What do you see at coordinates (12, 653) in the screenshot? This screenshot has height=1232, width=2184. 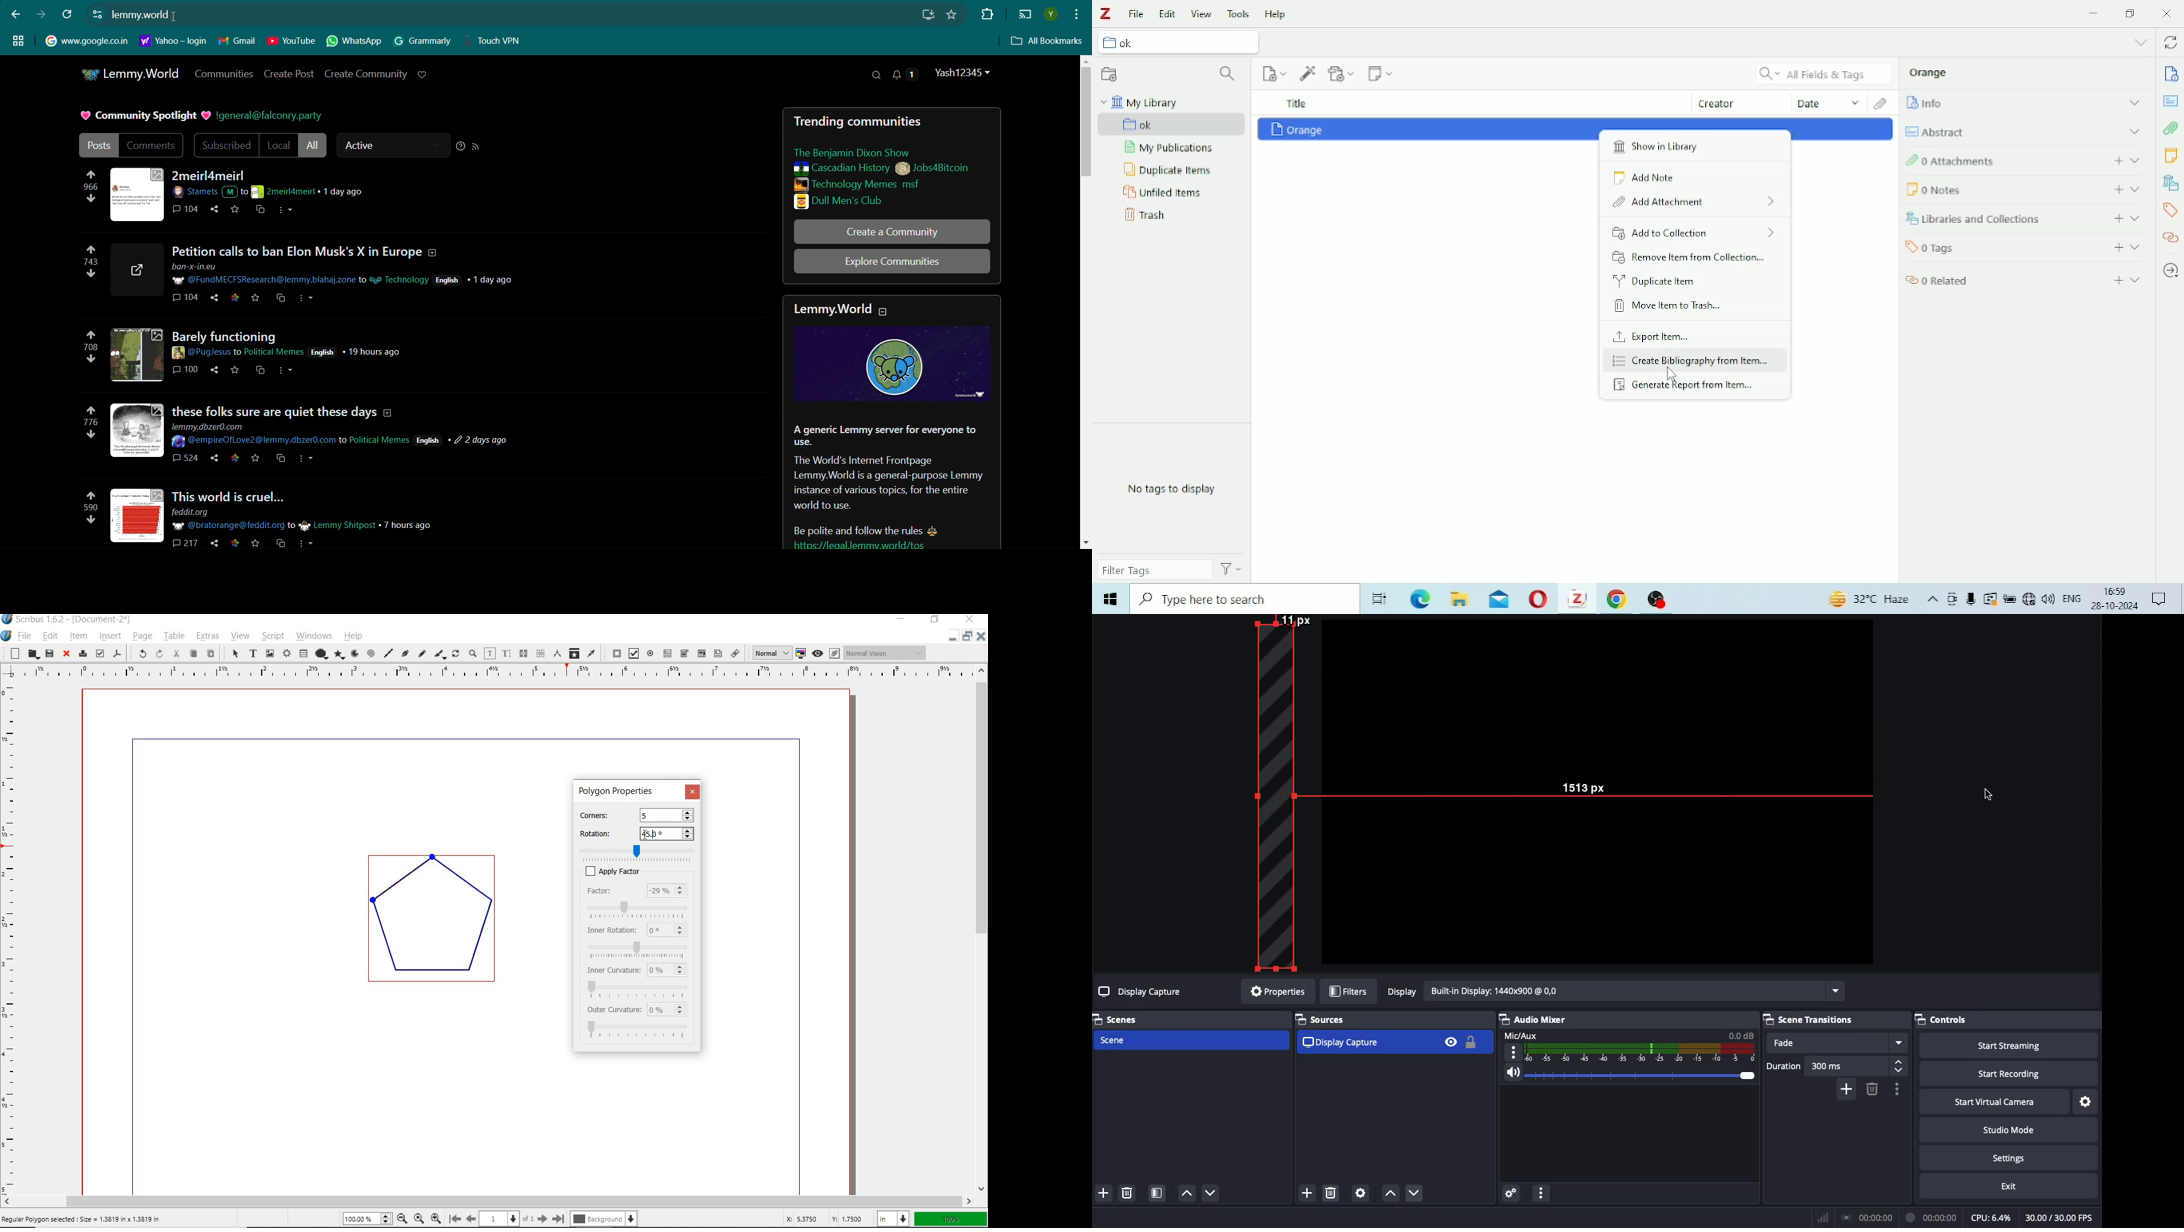 I see `new` at bounding box center [12, 653].